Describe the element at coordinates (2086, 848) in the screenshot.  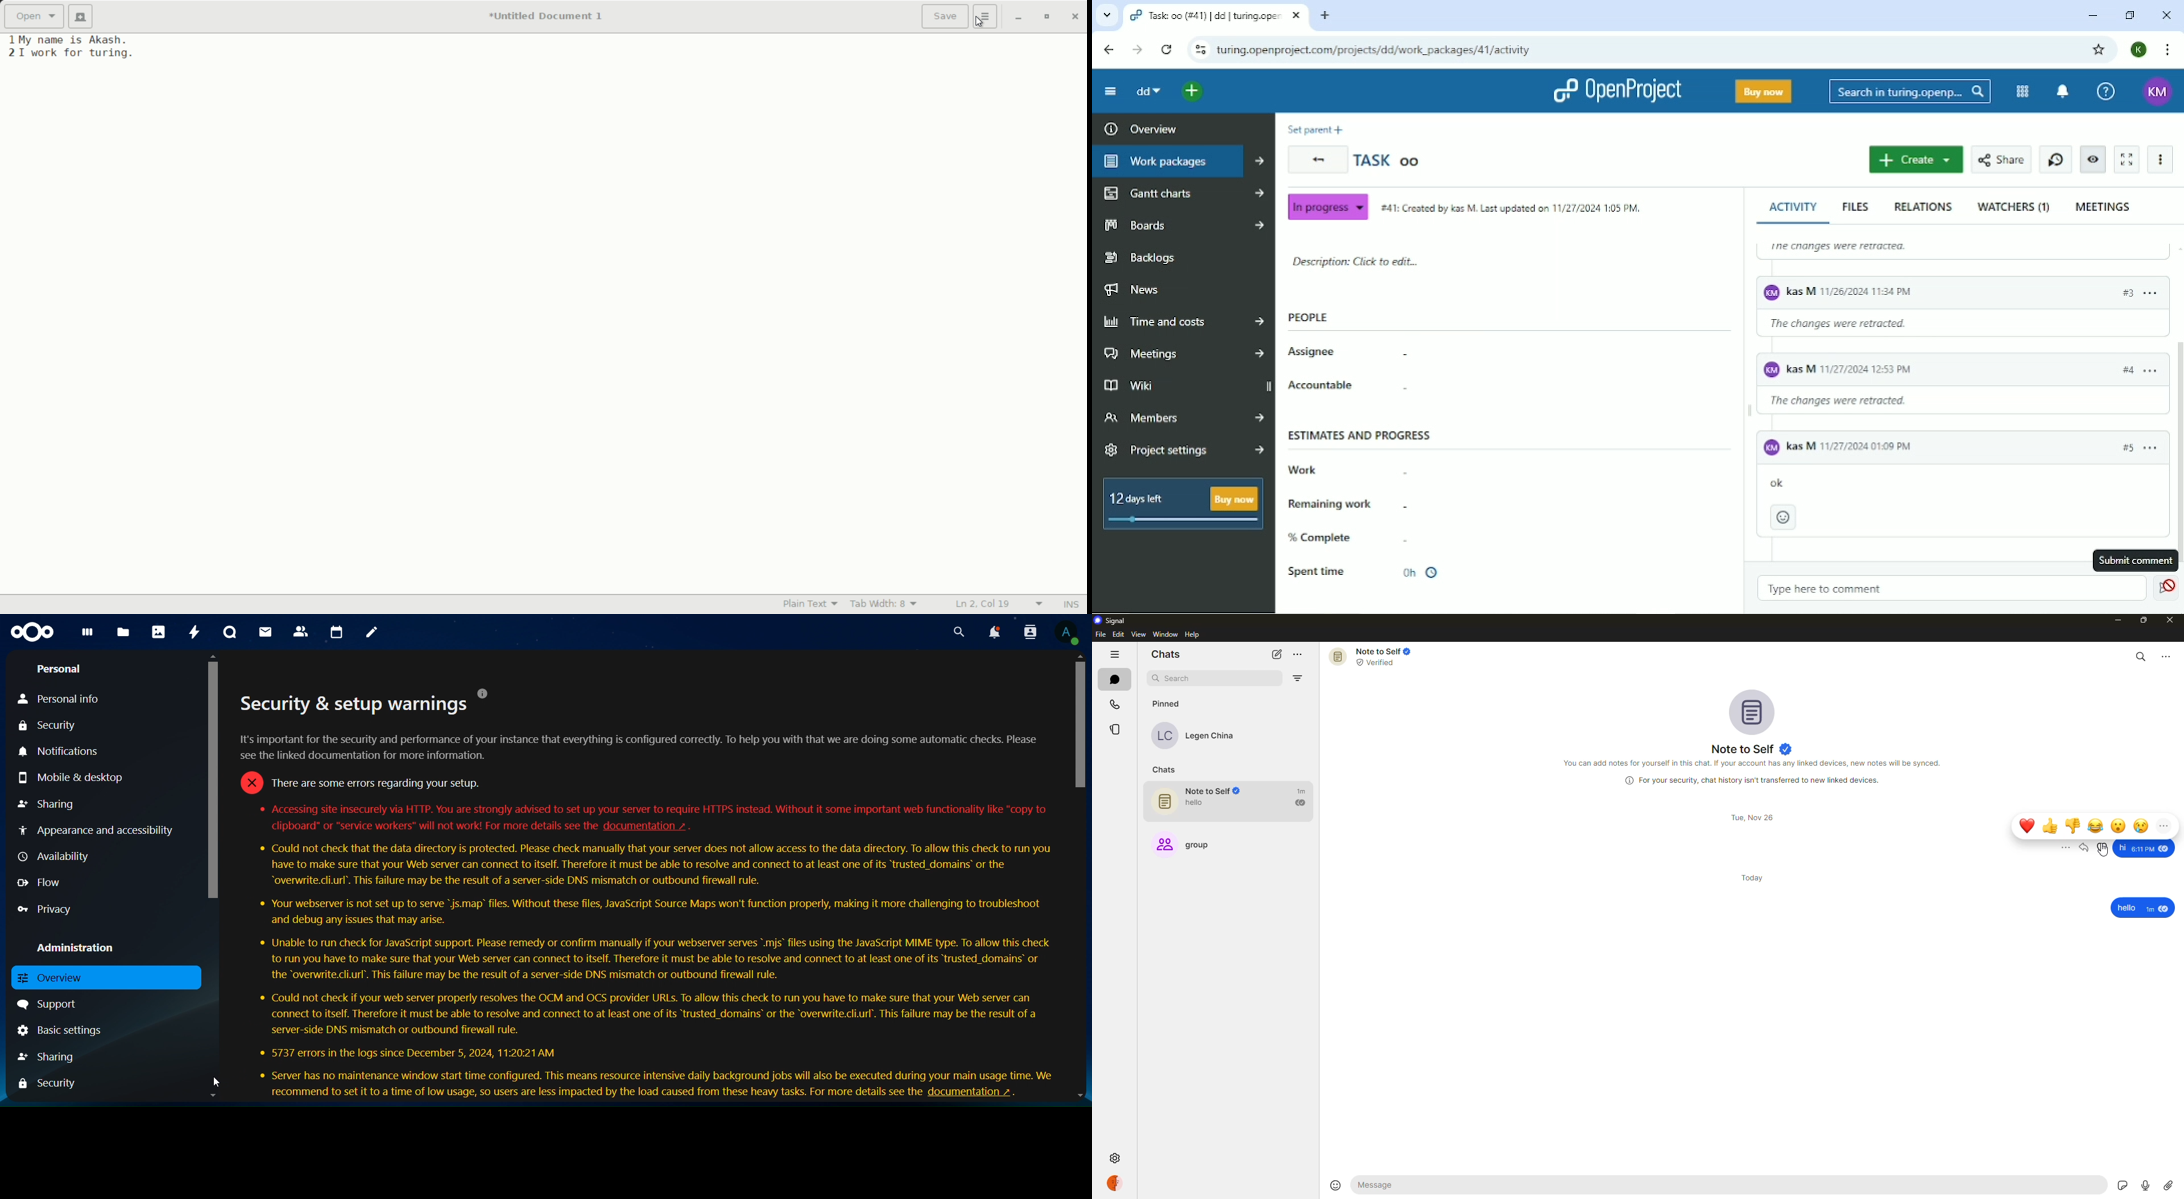
I see `reply` at that location.